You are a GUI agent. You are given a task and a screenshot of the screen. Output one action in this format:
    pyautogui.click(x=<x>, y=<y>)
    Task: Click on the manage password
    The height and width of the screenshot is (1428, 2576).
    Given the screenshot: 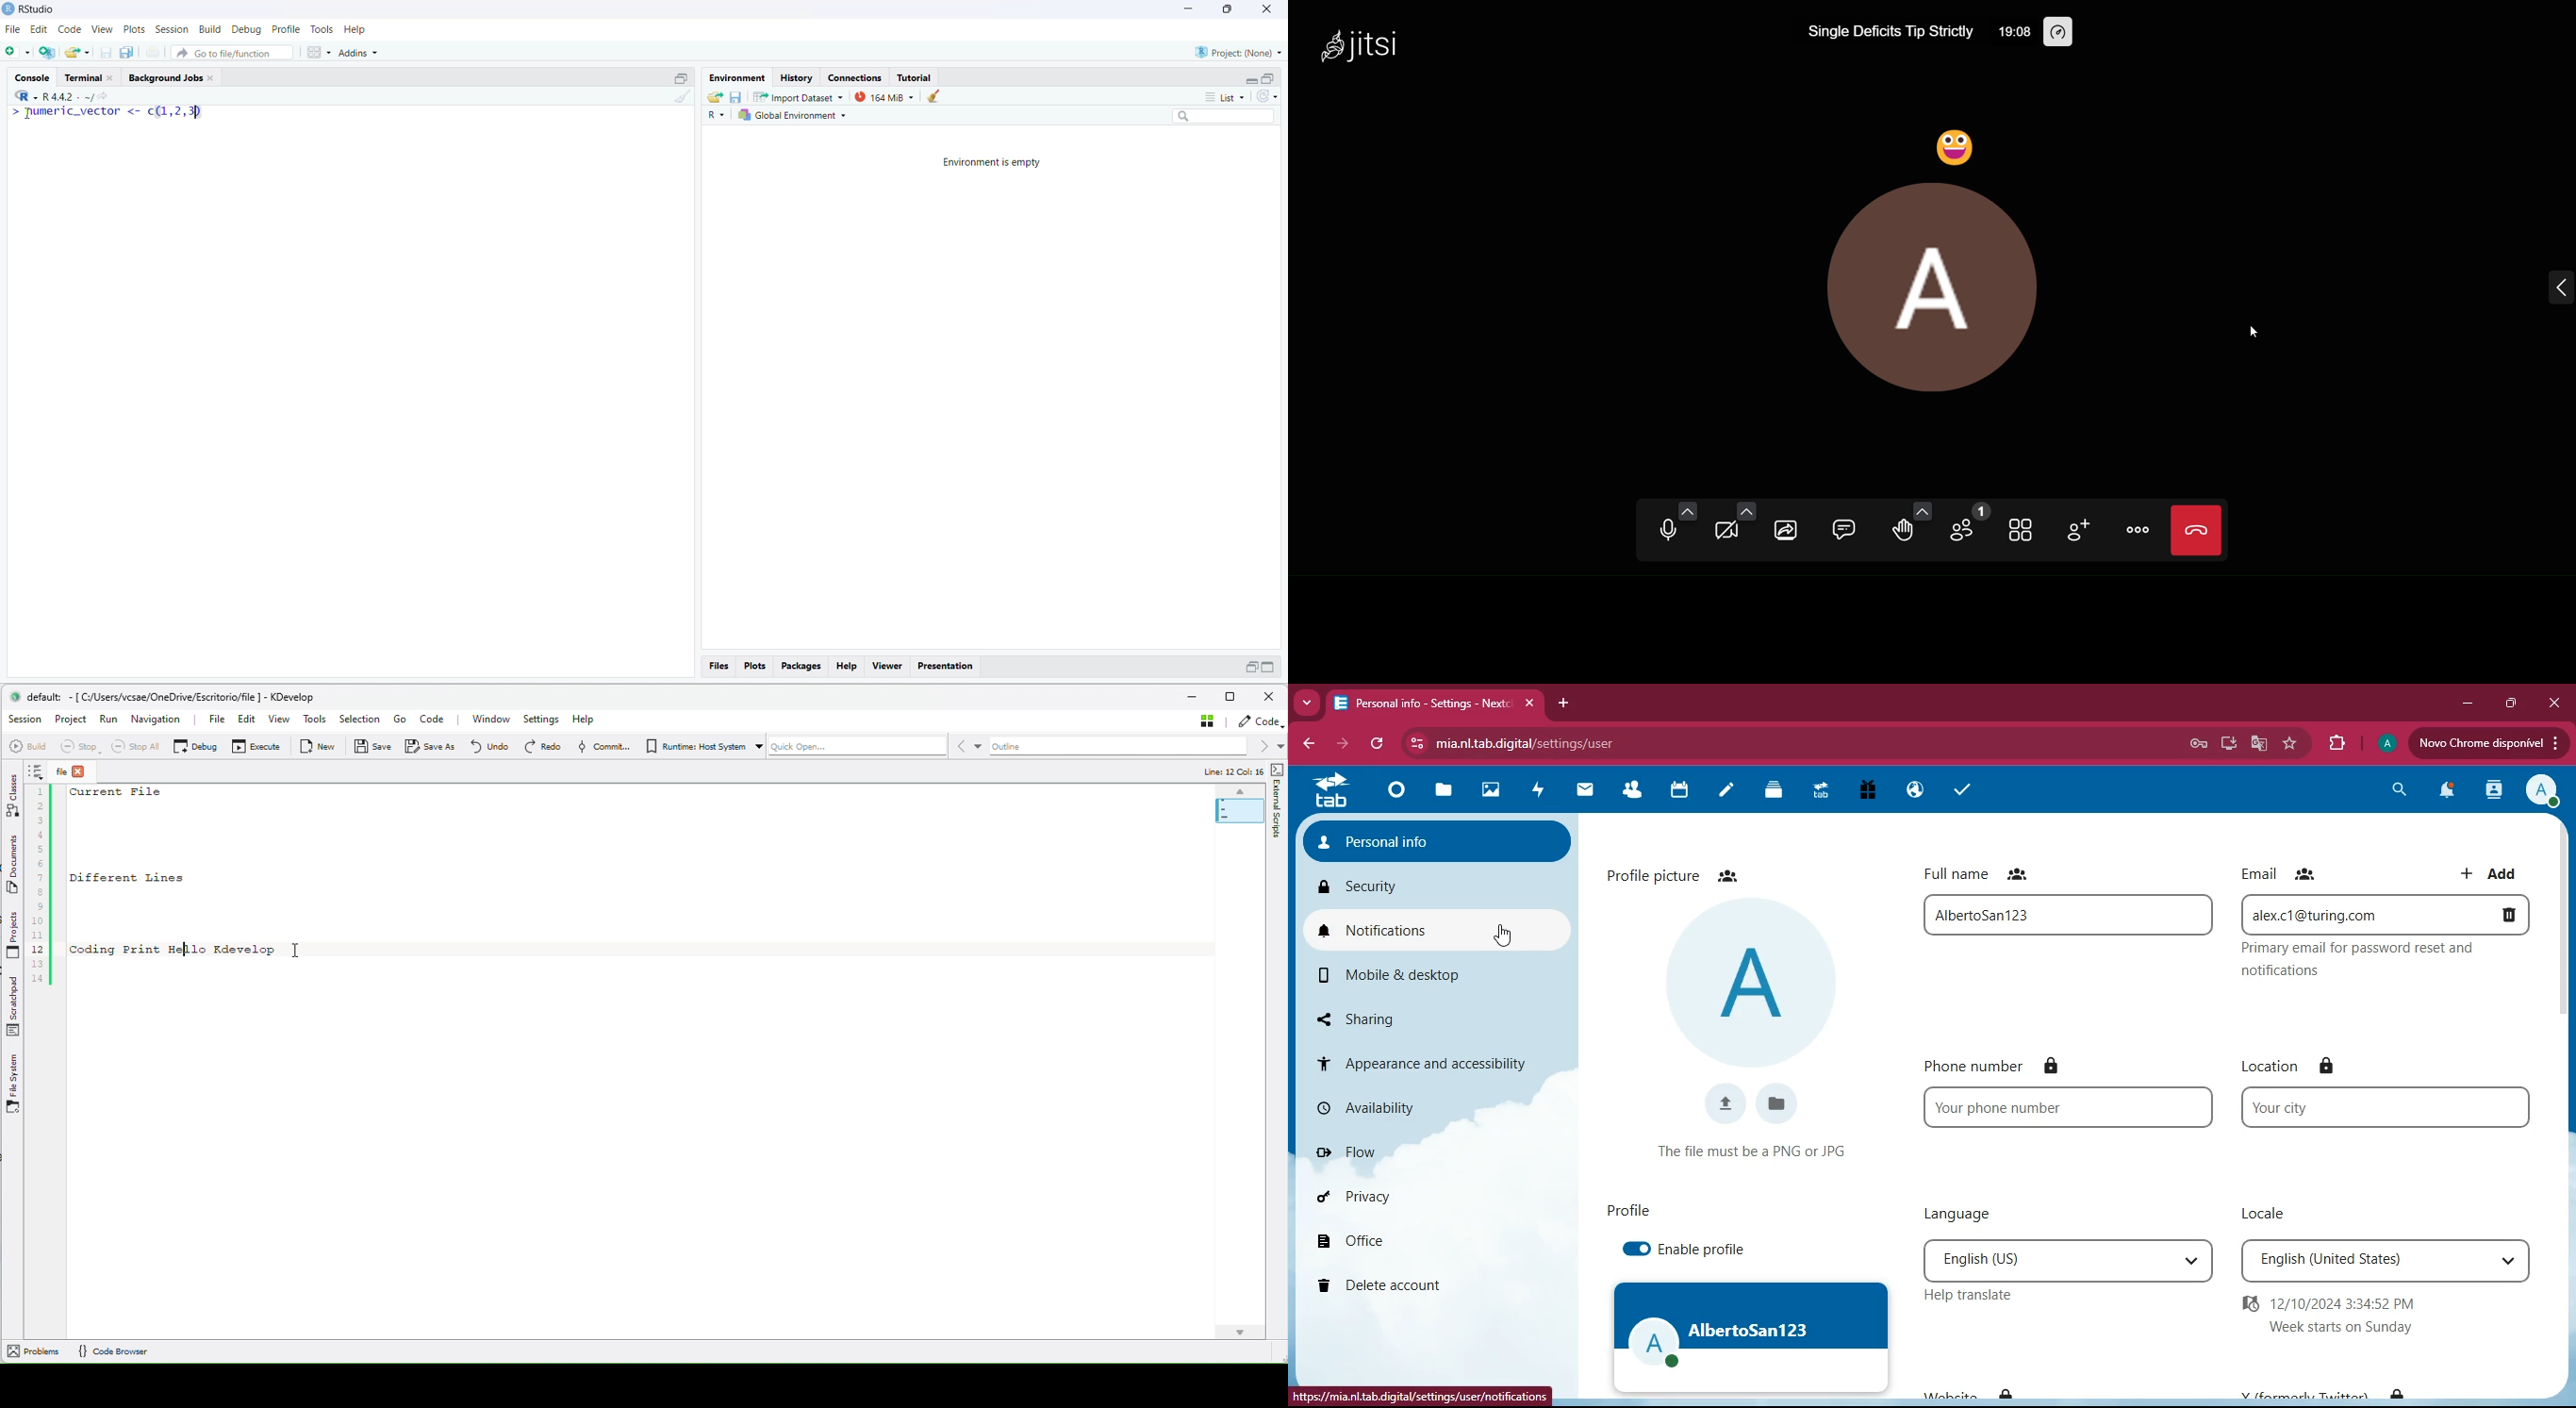 What is the action you would take?
    pyautogui.click(x=2198, y=743)
    